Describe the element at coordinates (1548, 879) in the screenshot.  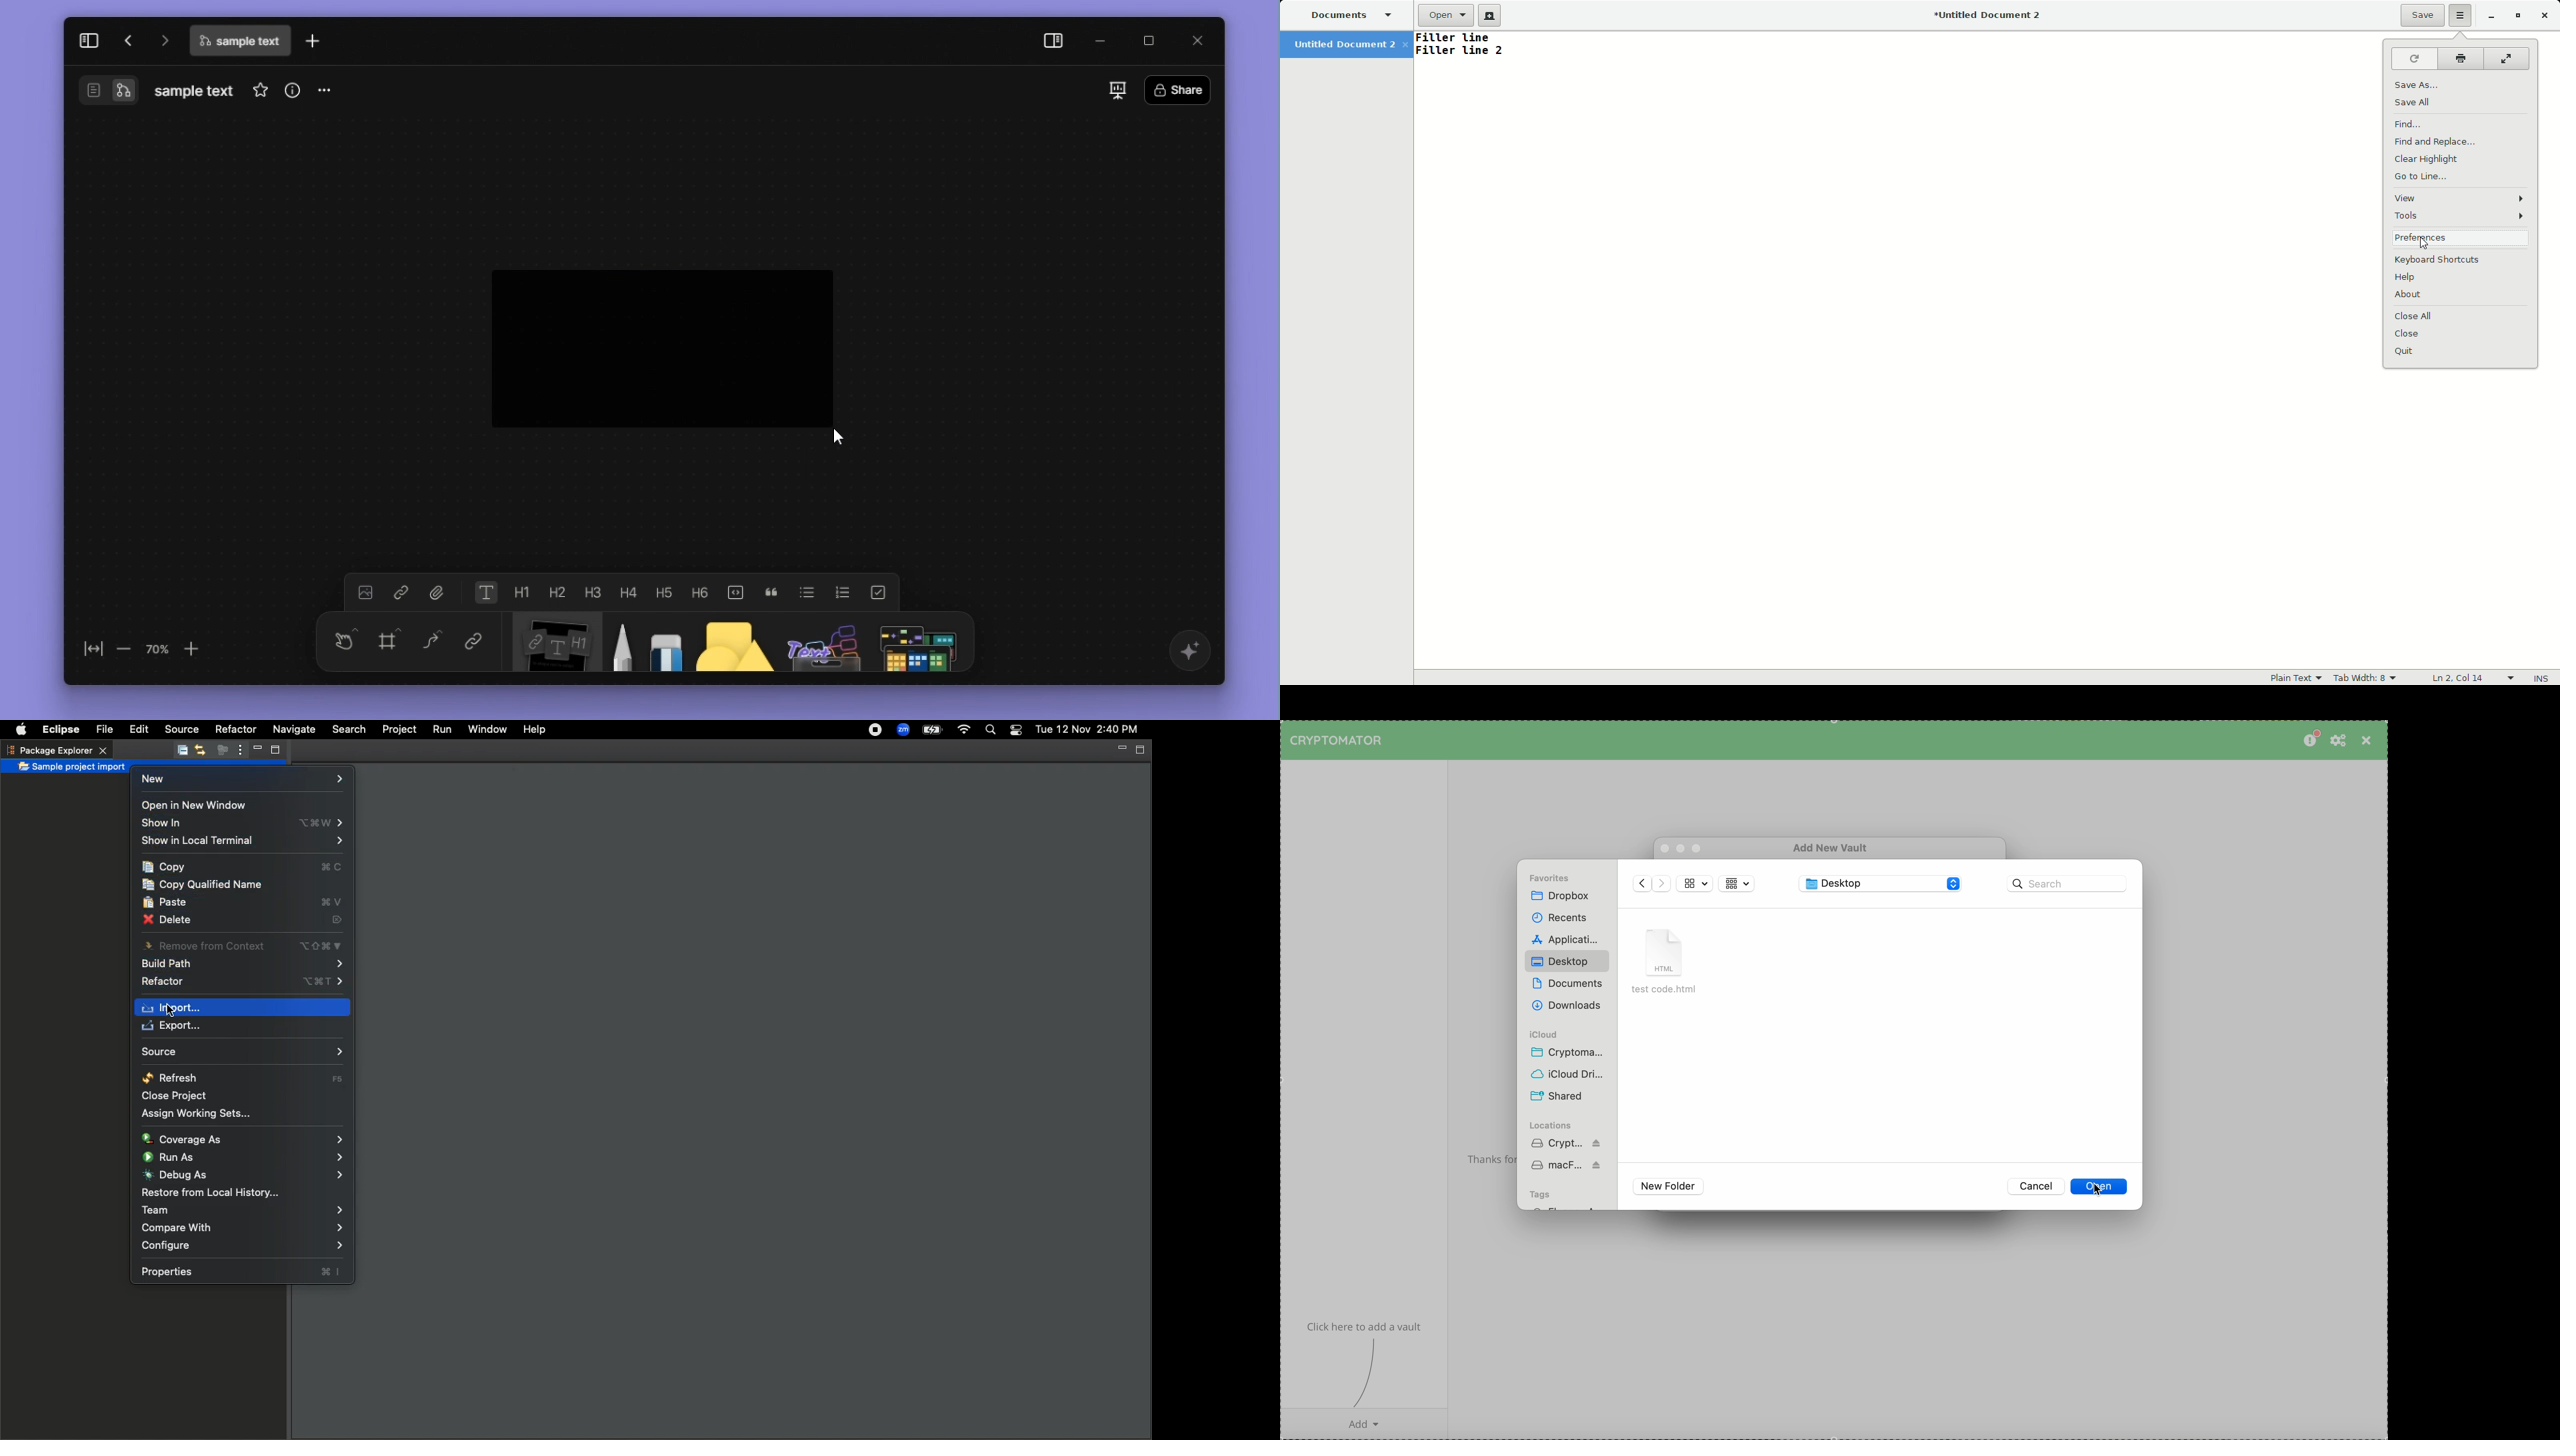
I see `favorites` at that location.